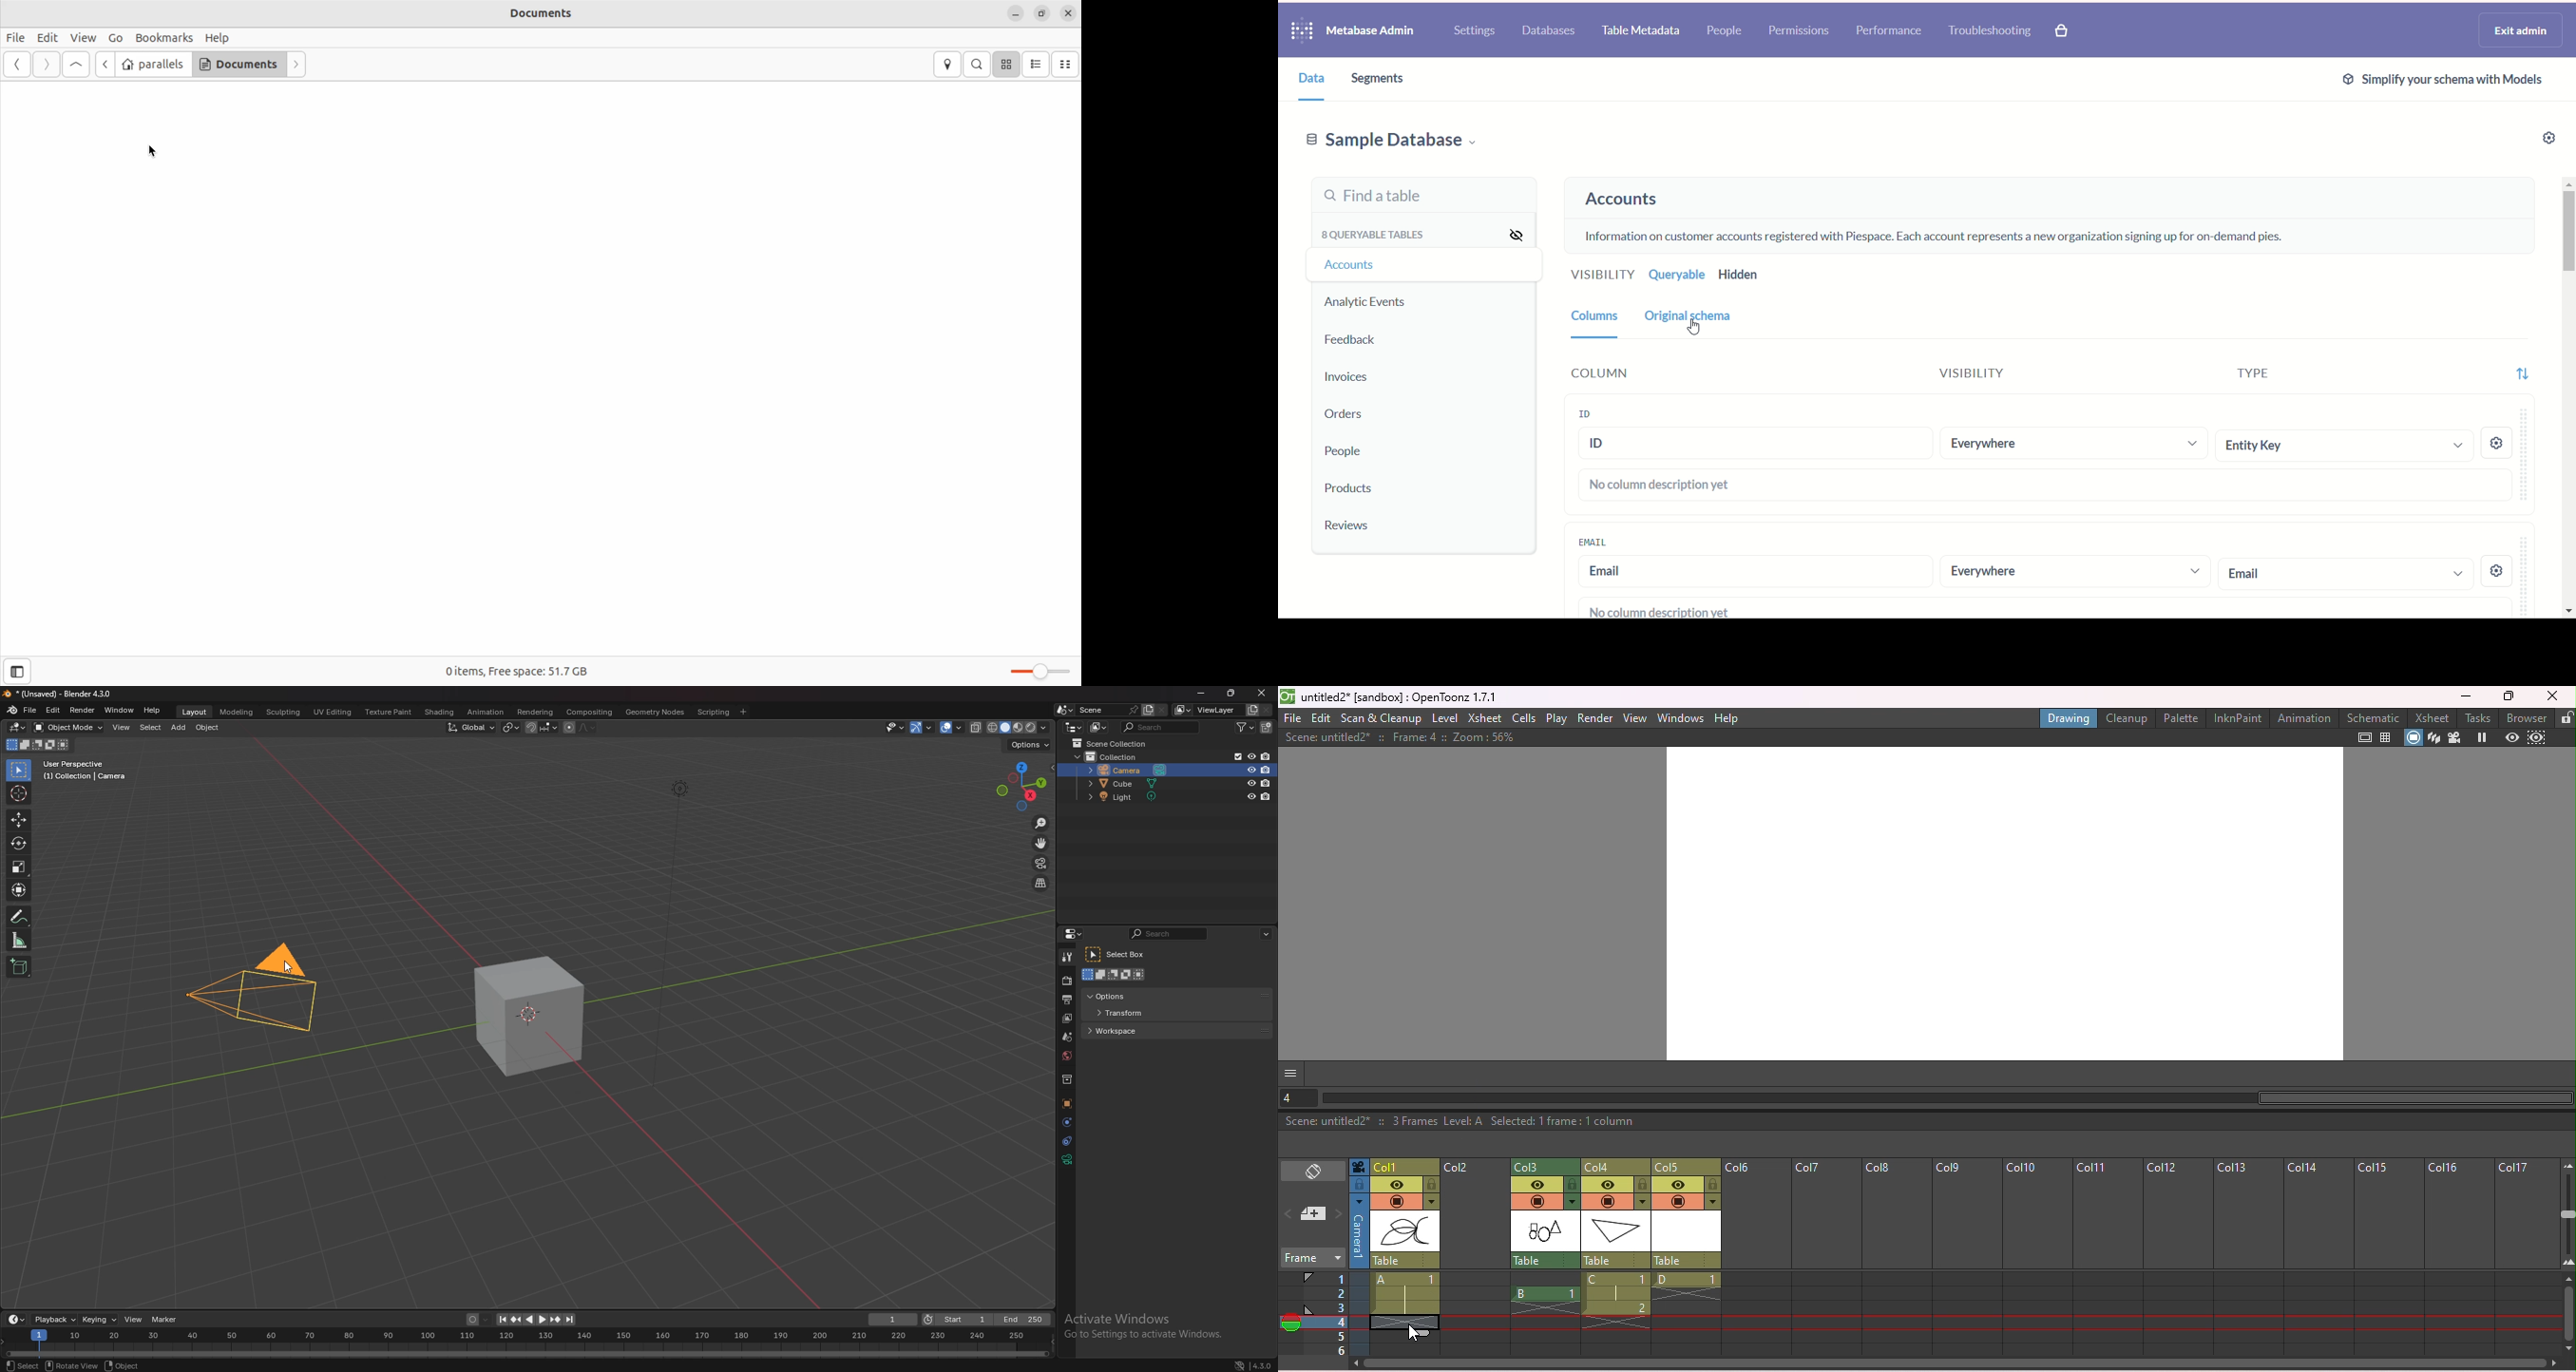  I want to click on permissions, so click(1802, 30).